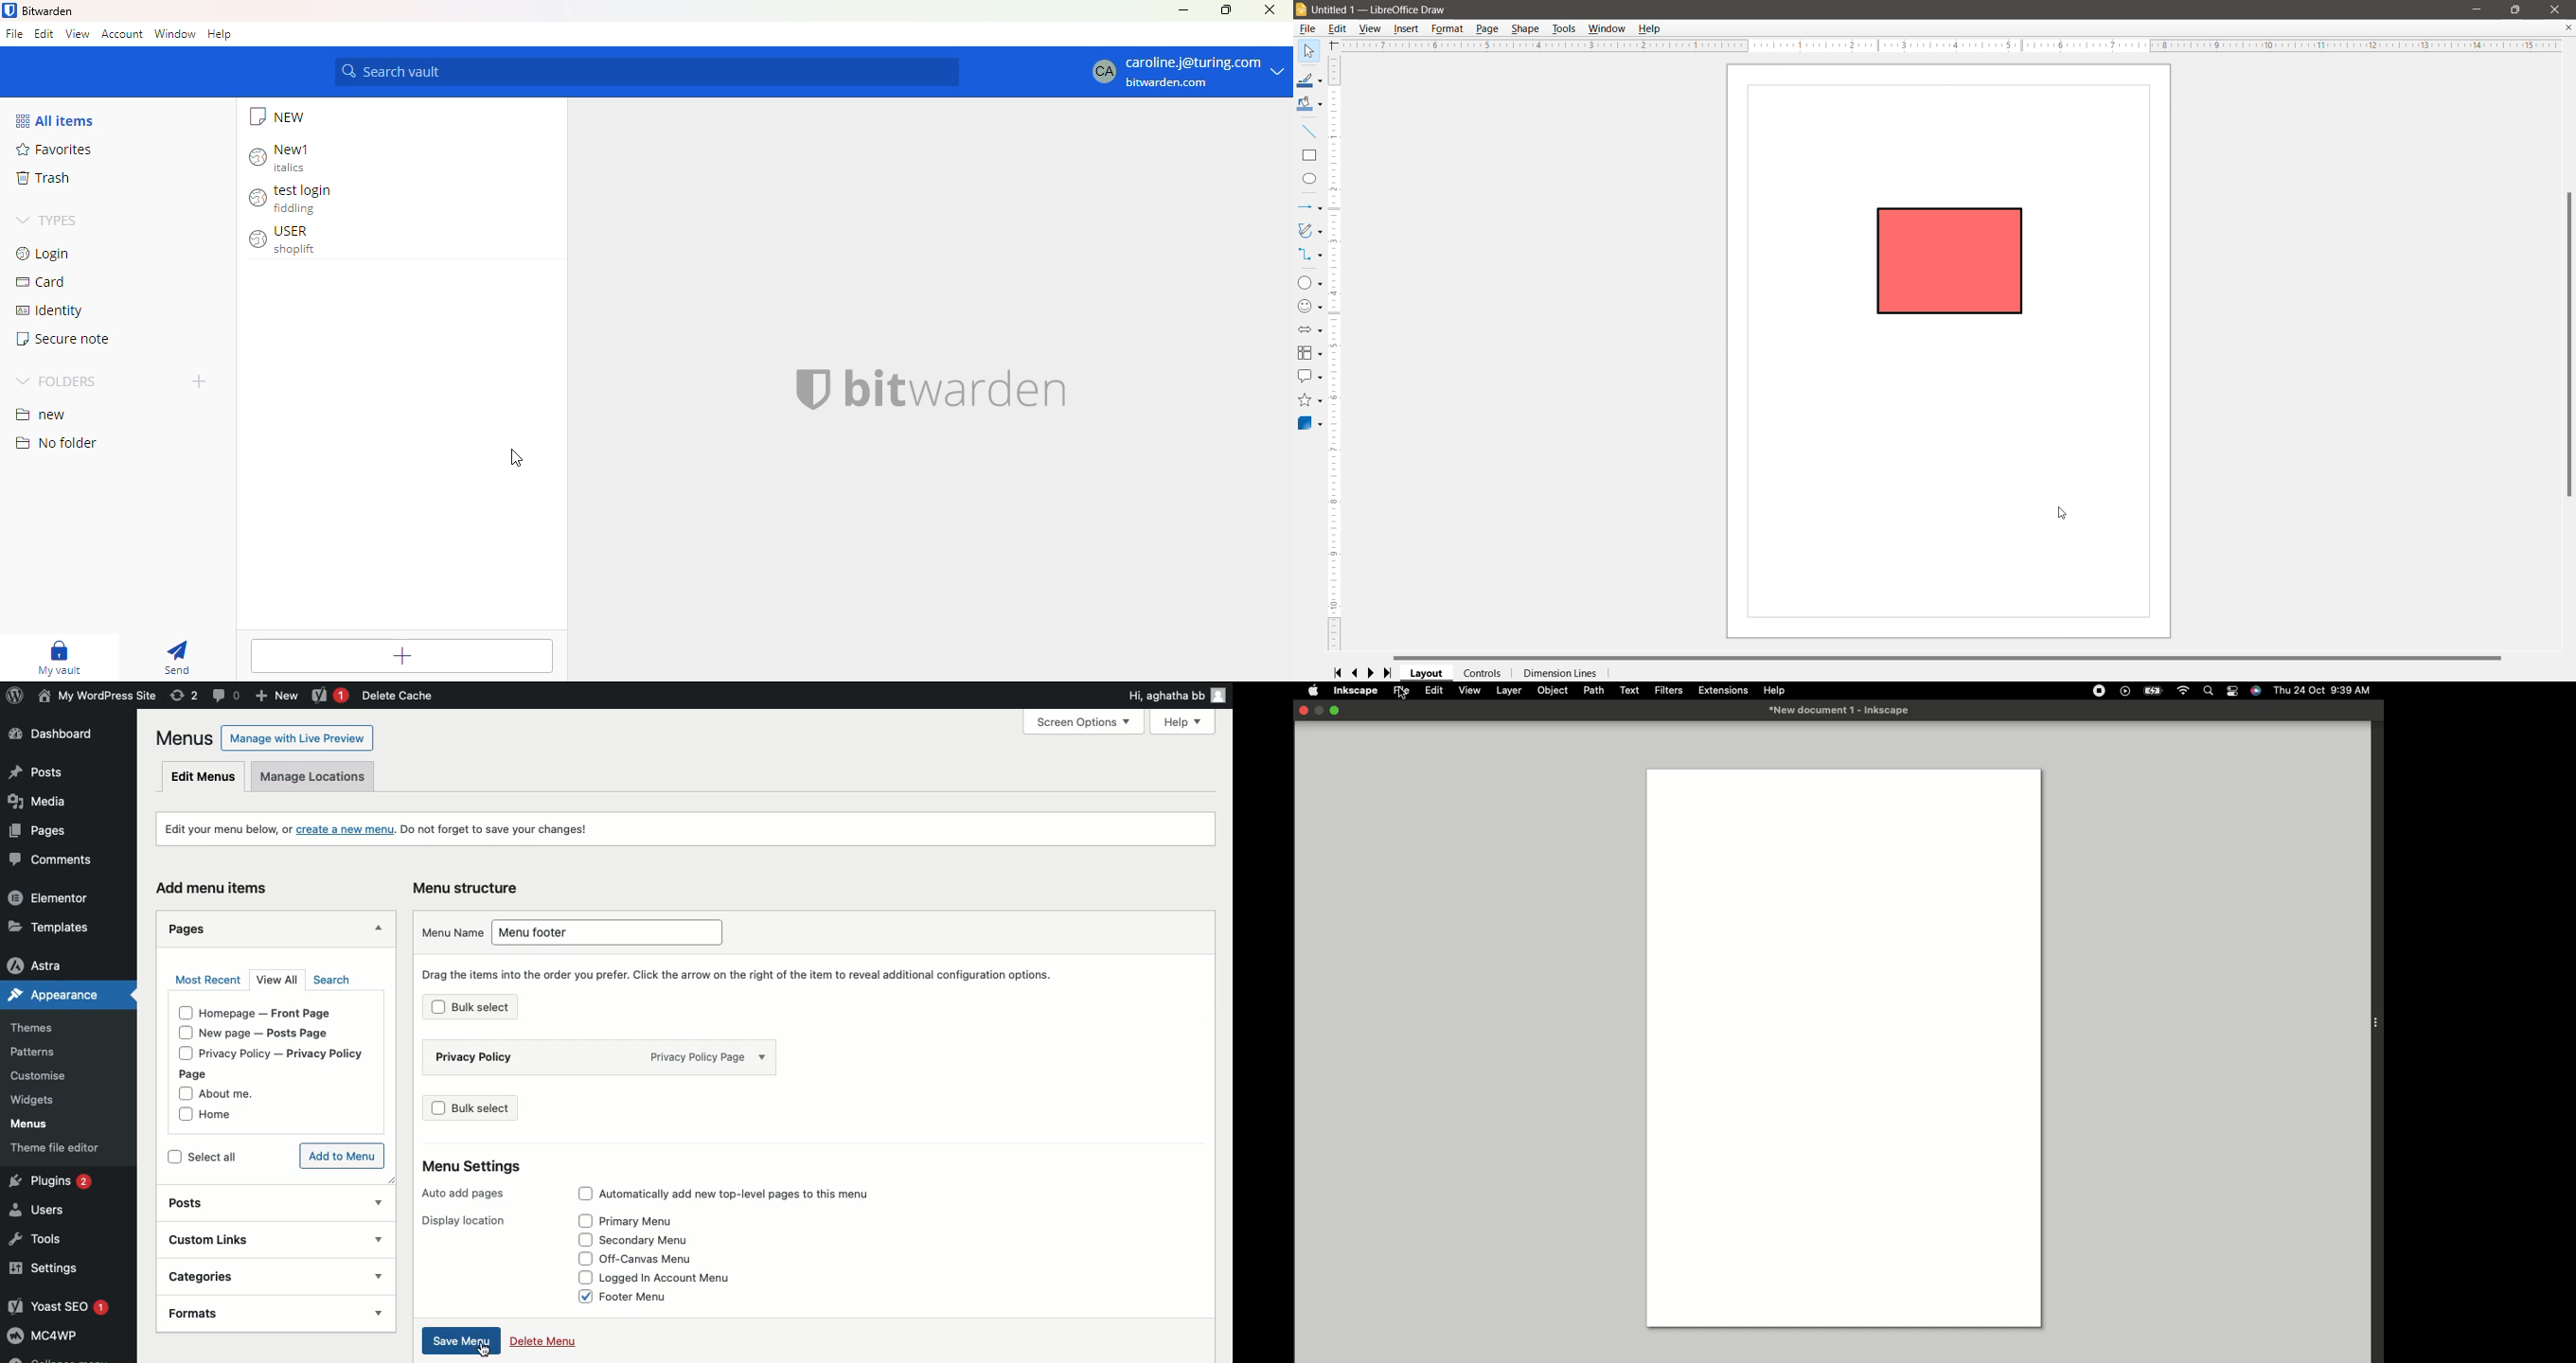 The height and width of the screenshot is (1372, 2576). I want to click on Extension, so click(2377, 1025).